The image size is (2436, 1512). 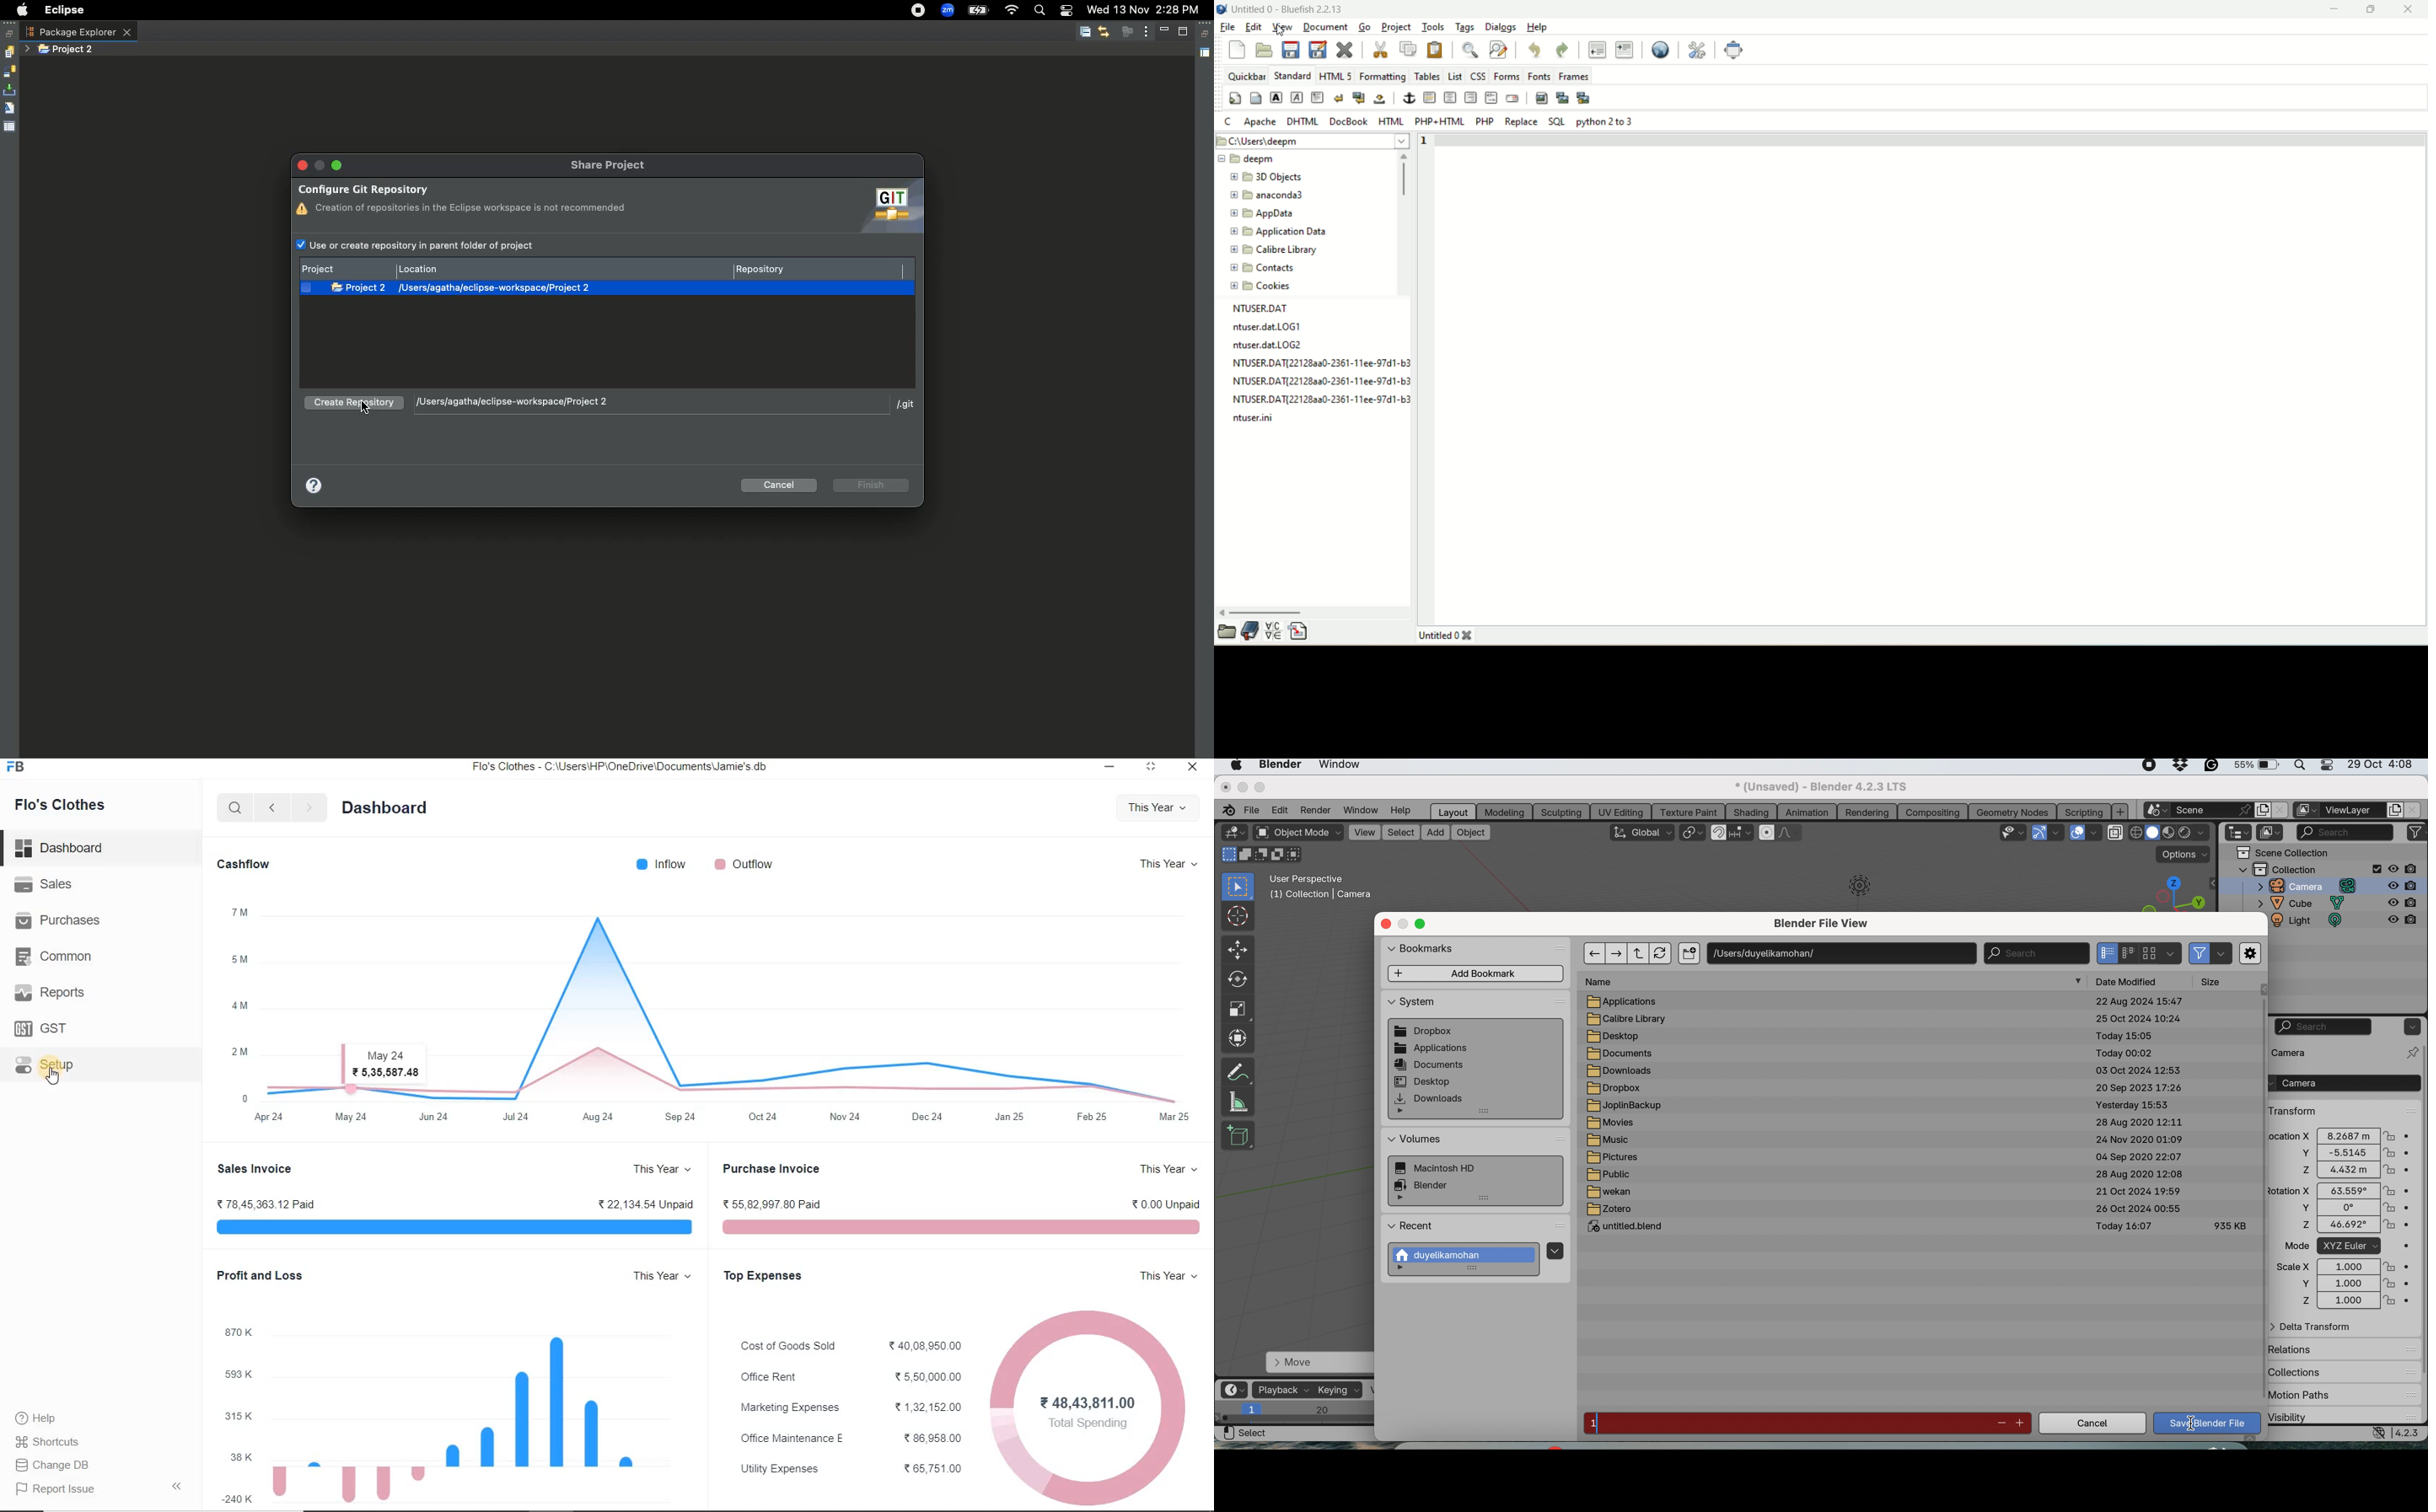 I want to click on graph, so click(x=730, y=998).